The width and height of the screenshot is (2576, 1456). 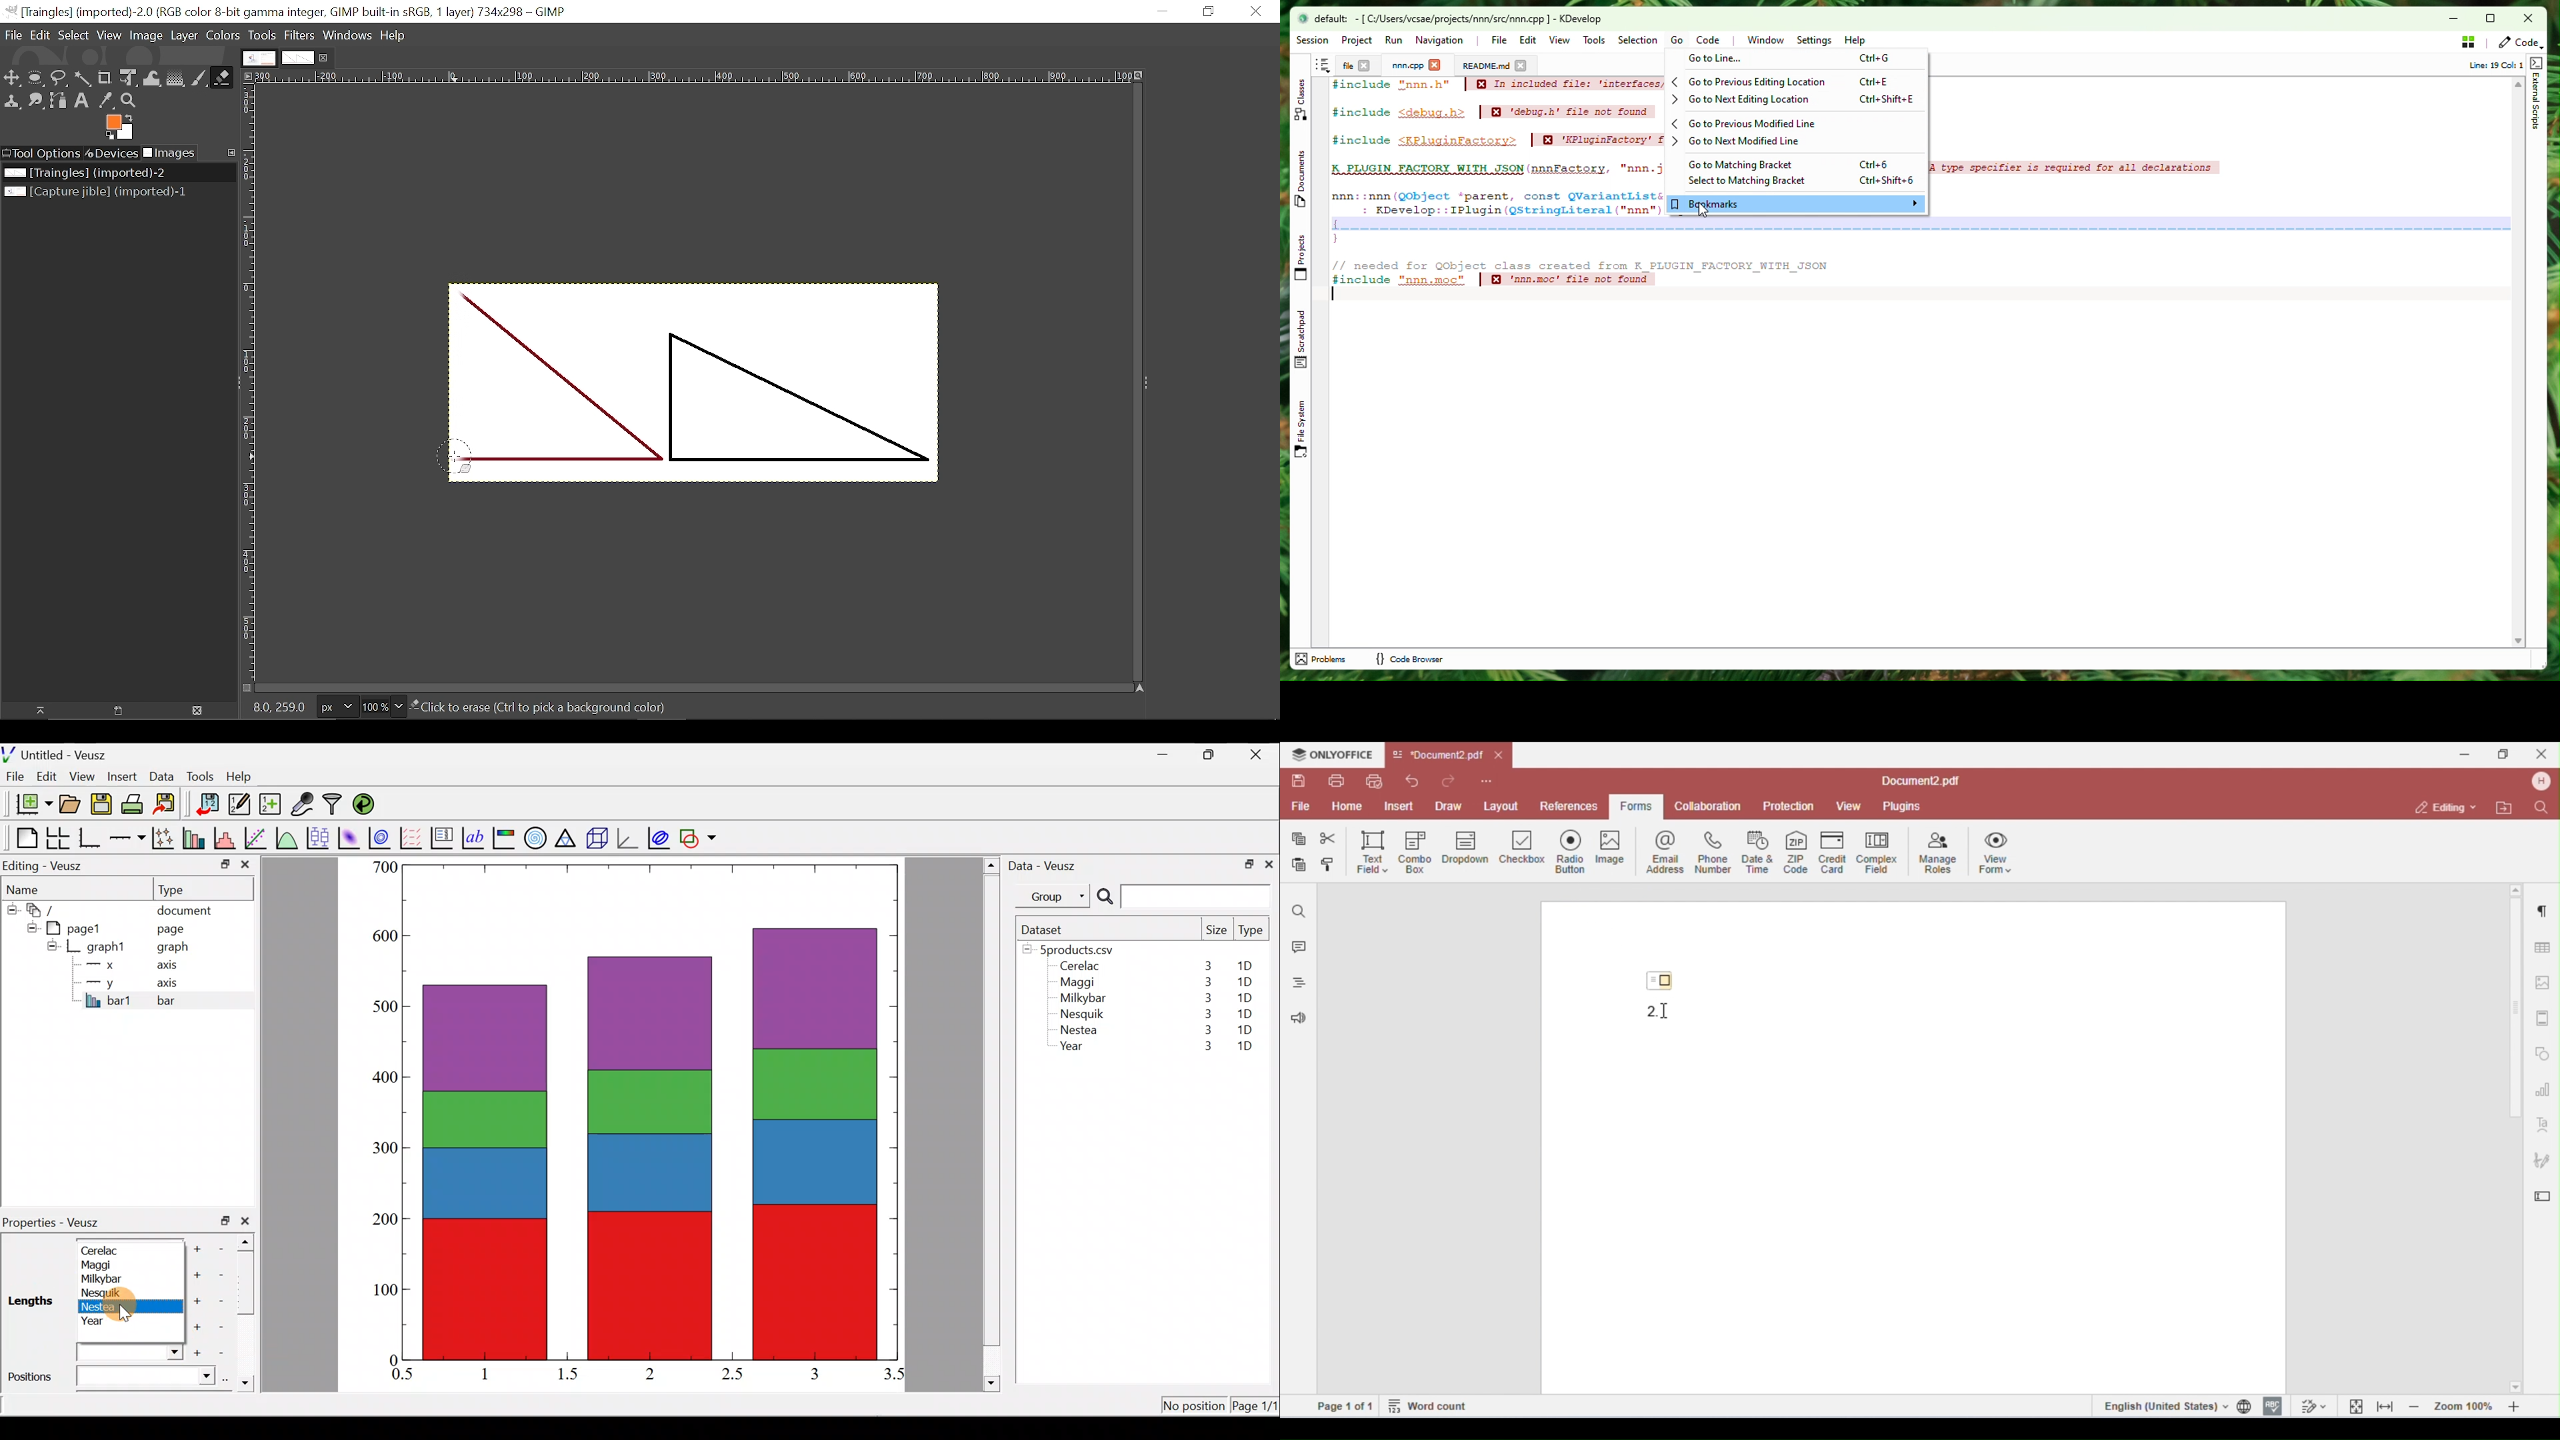 What do you see at coordinates (2536, 96) in the screenshot?
I see `External Scripts` at bounding box center [2536, 96].